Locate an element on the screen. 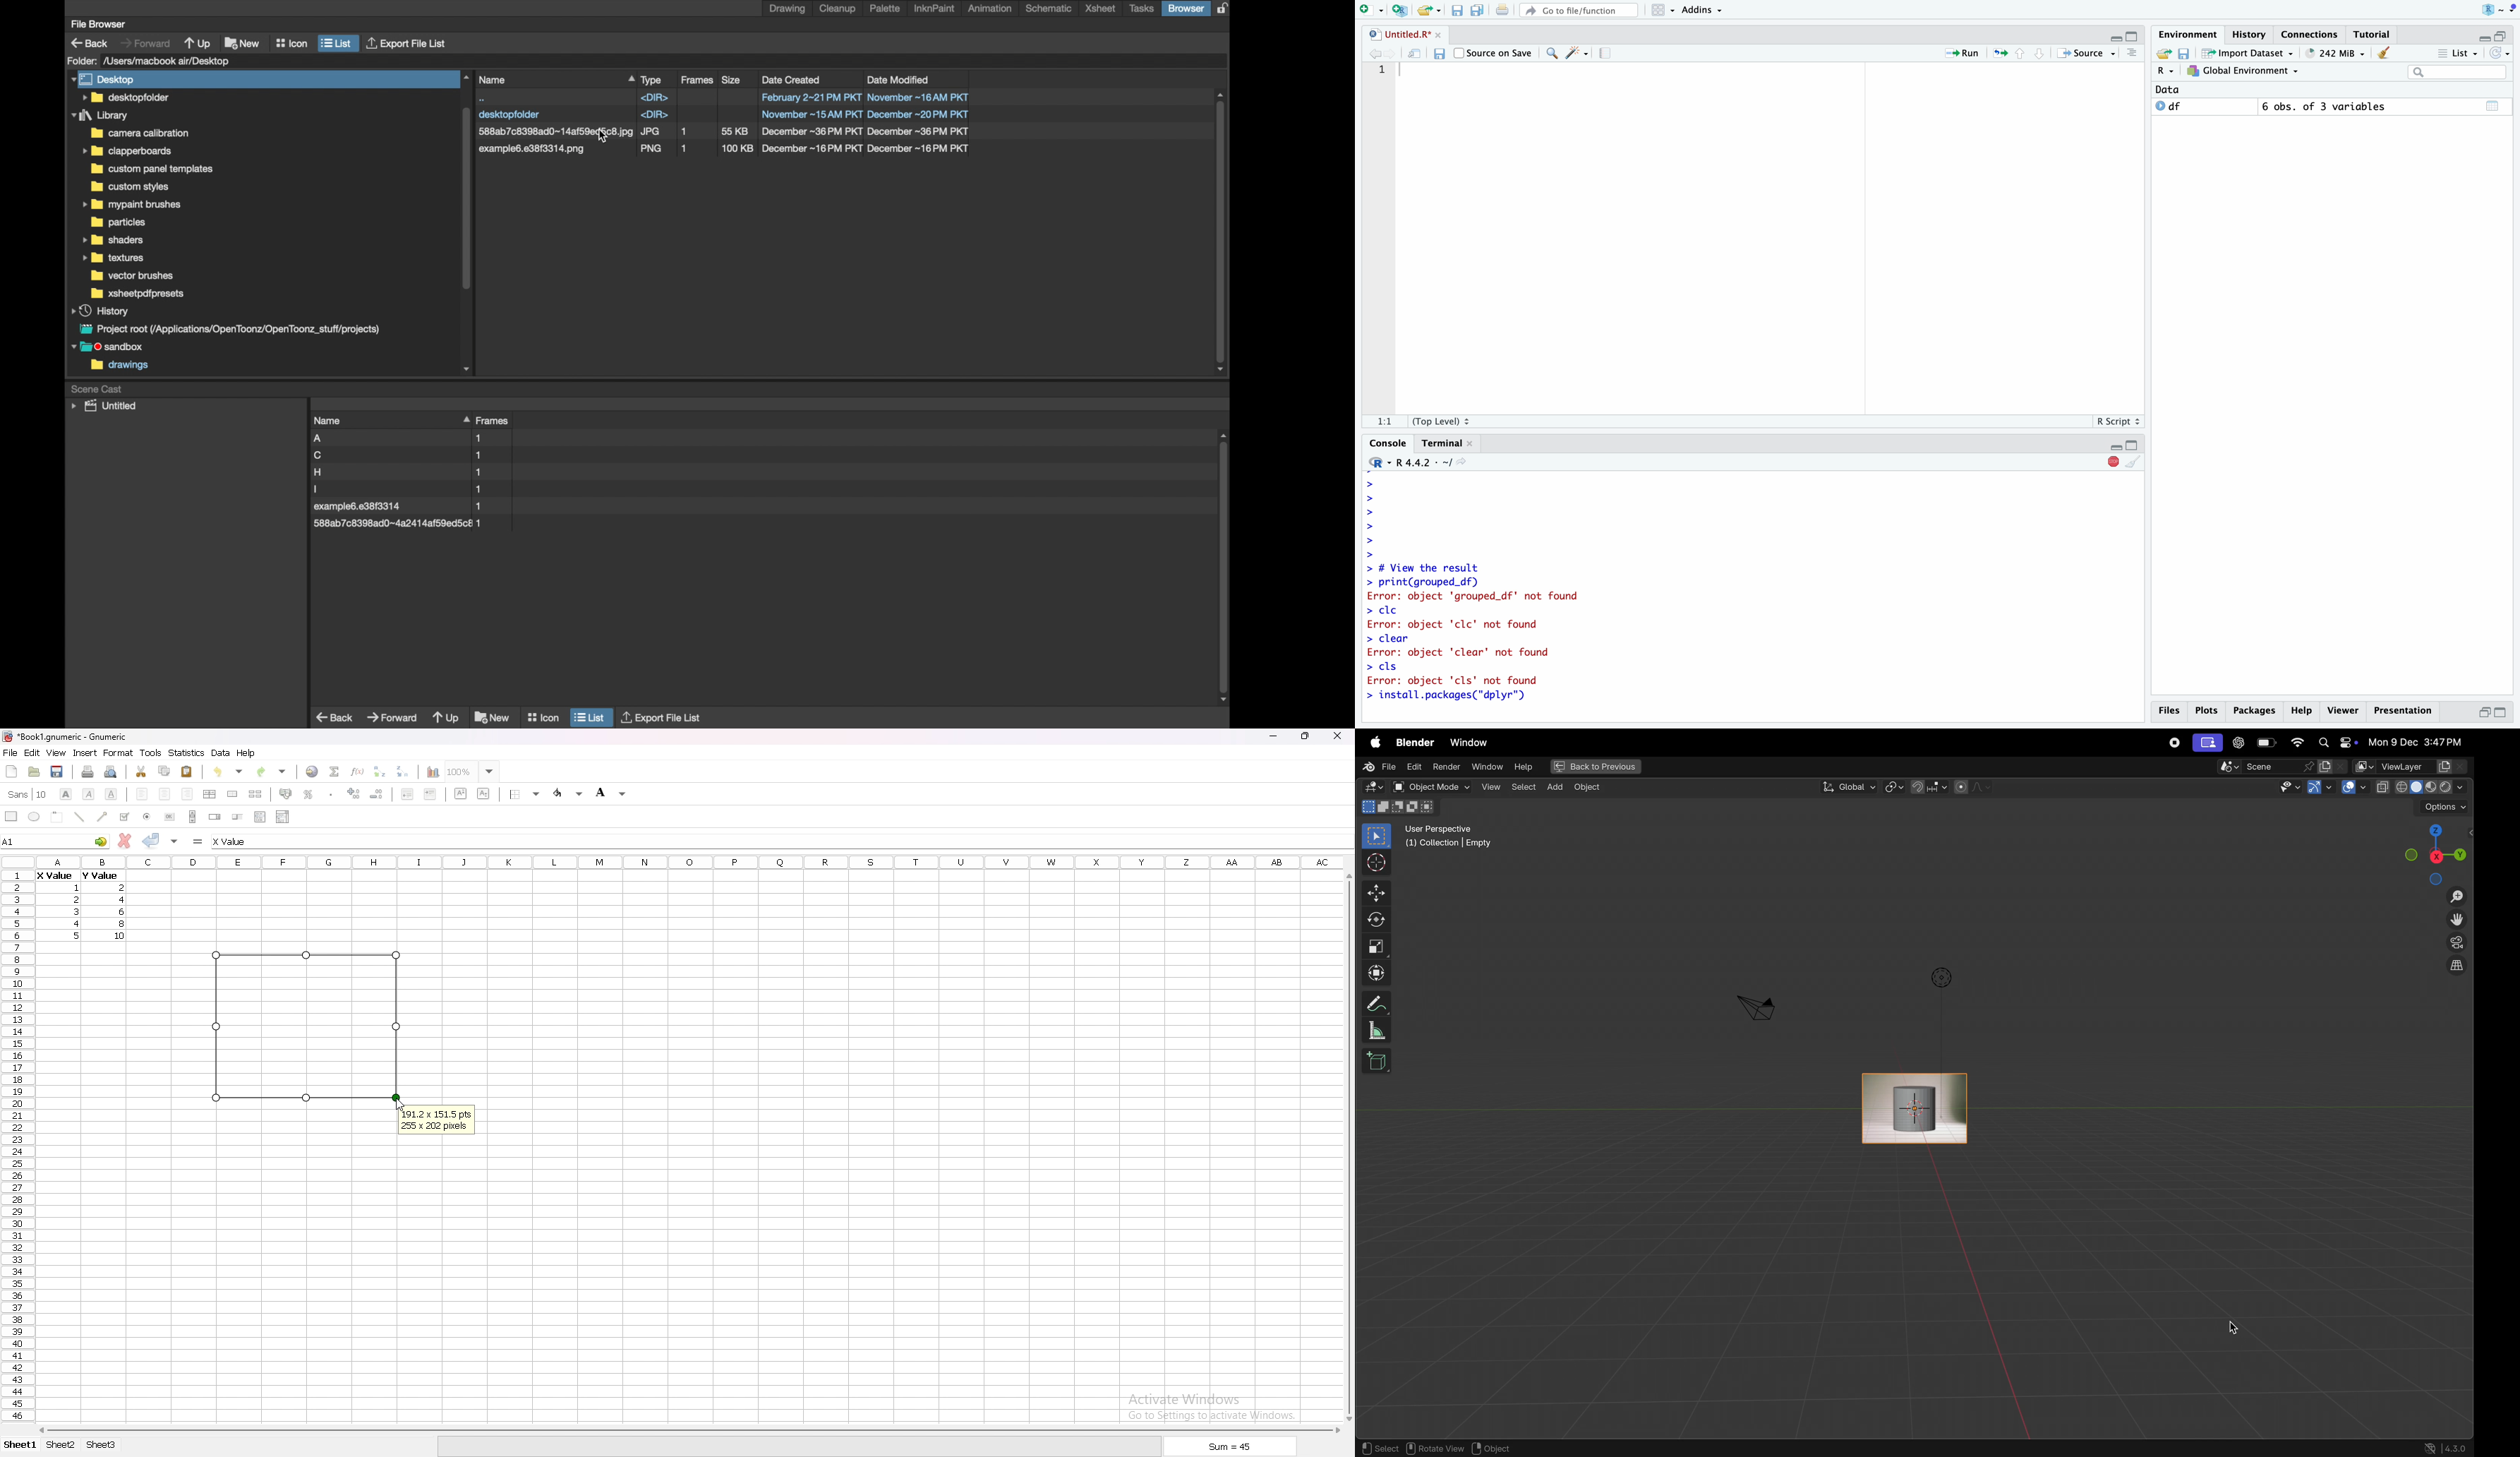 This screenshot has width=2520, height=1484. user perspective is located at coordinates (1455, 838).